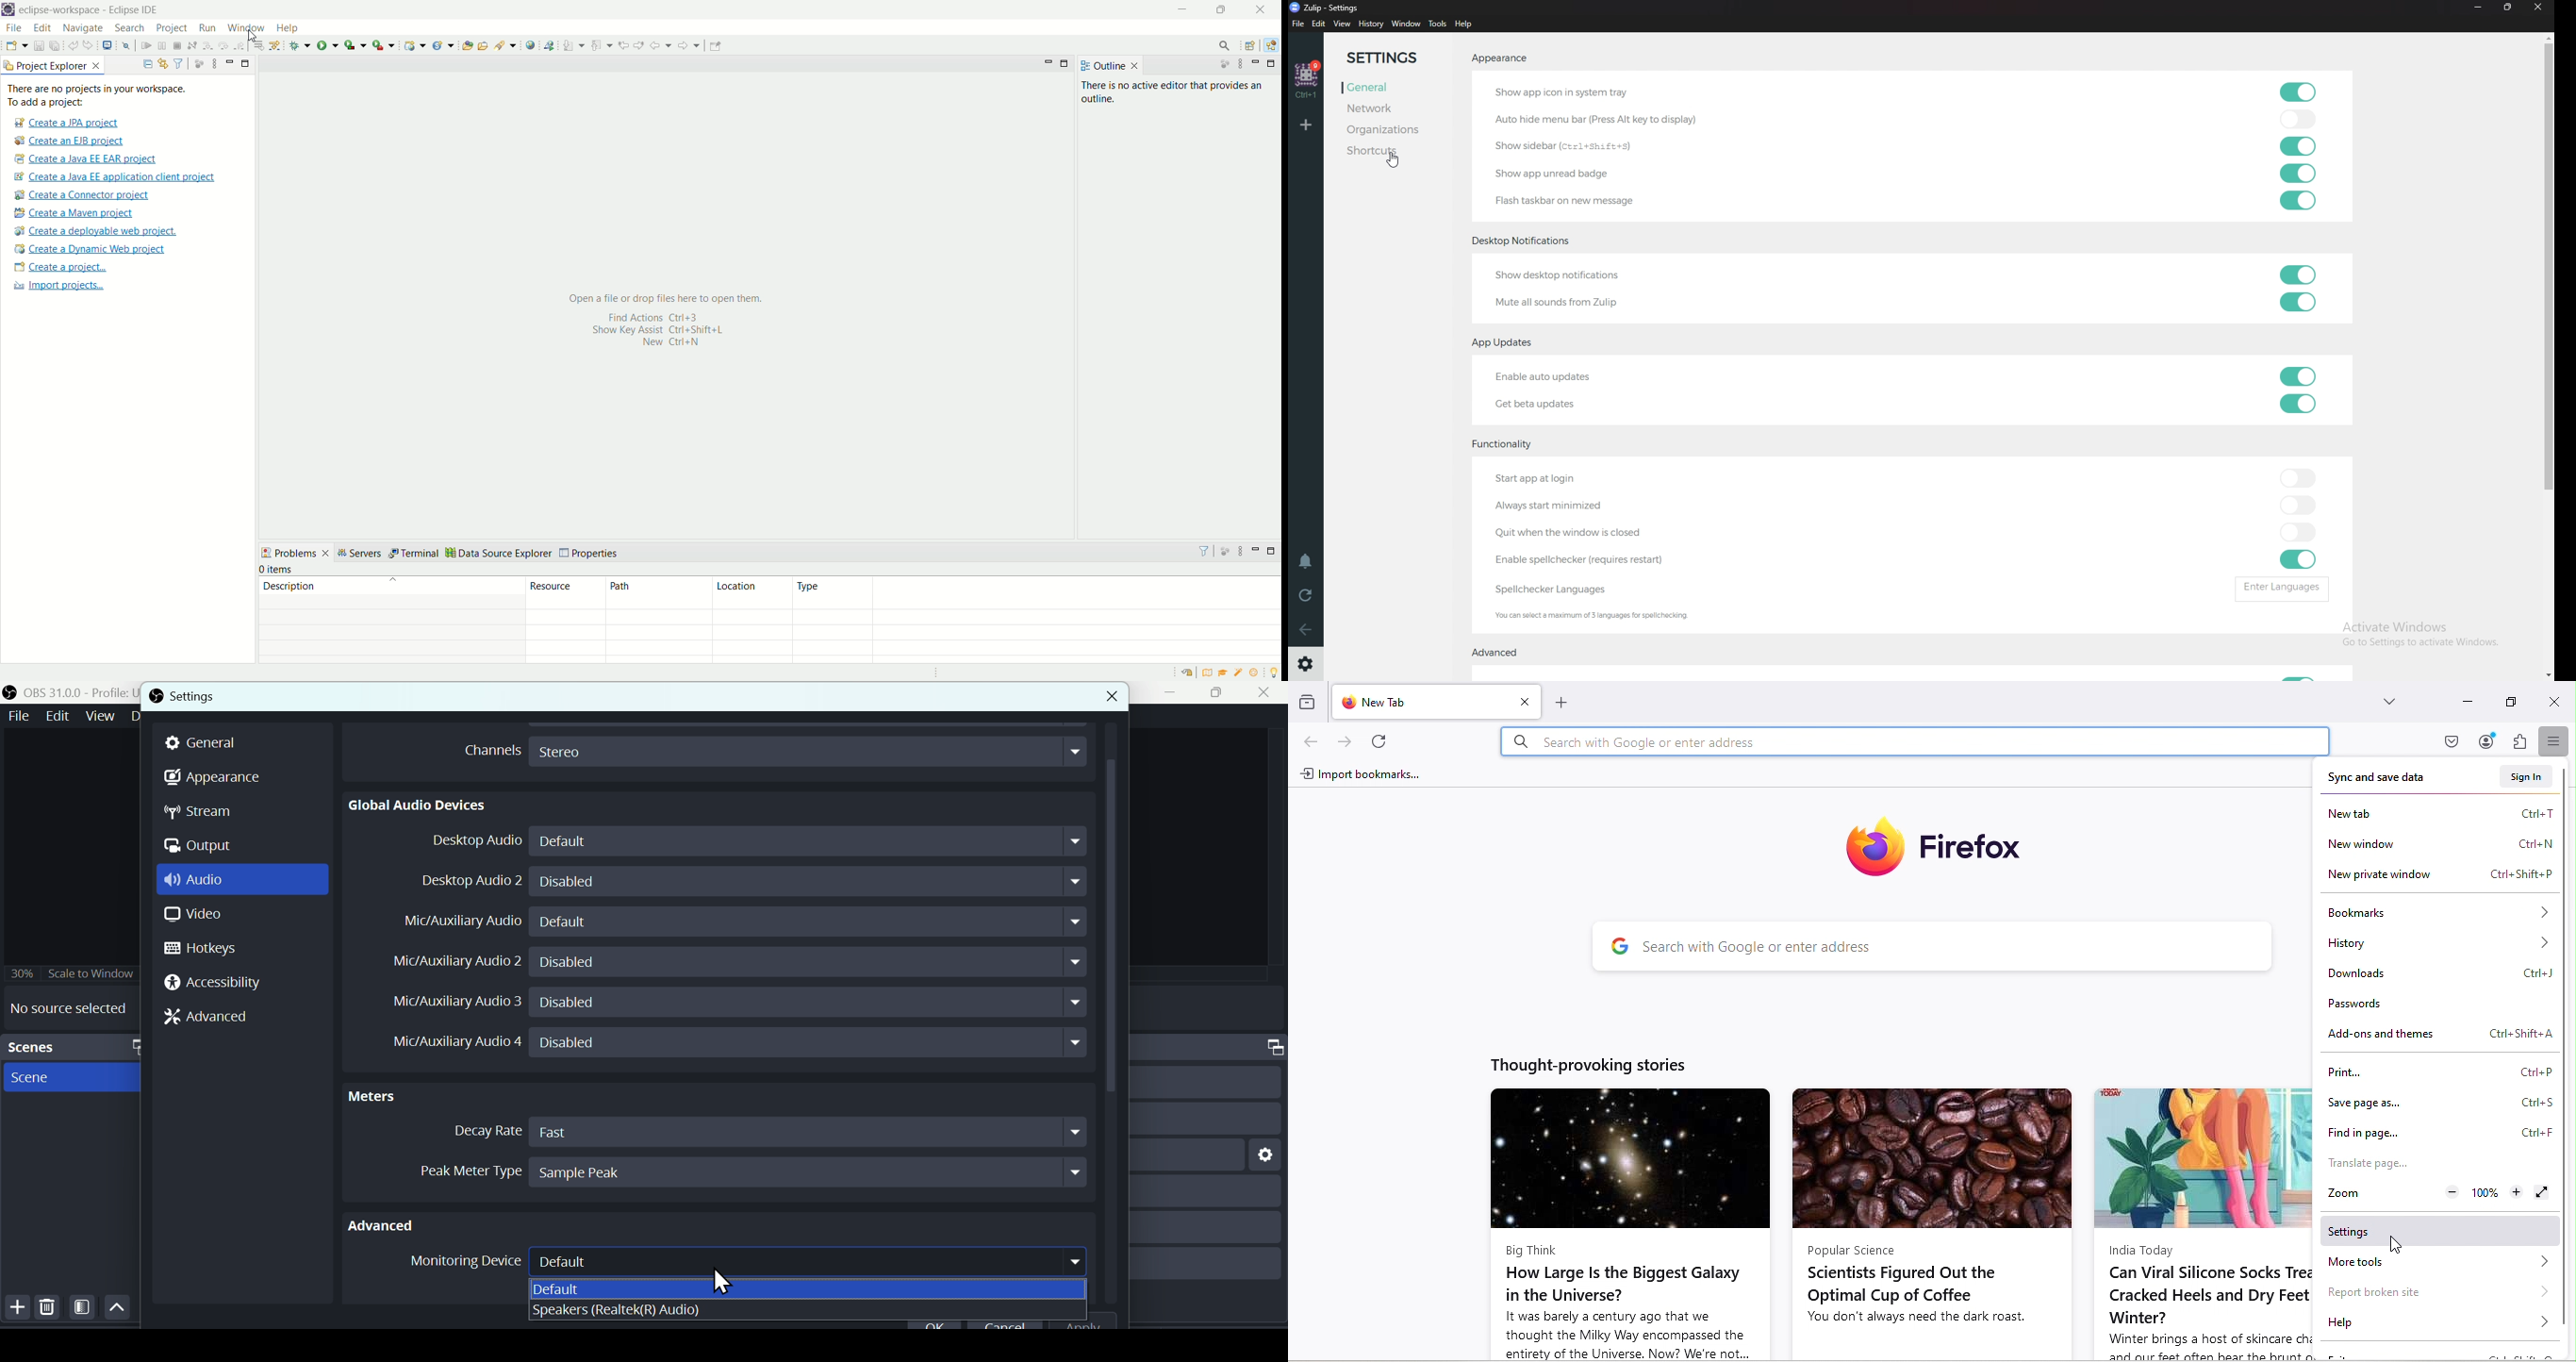 The width and height of the screenshot is (2576, 1372). I want to click on enable spell checker, so click(1581, 562).